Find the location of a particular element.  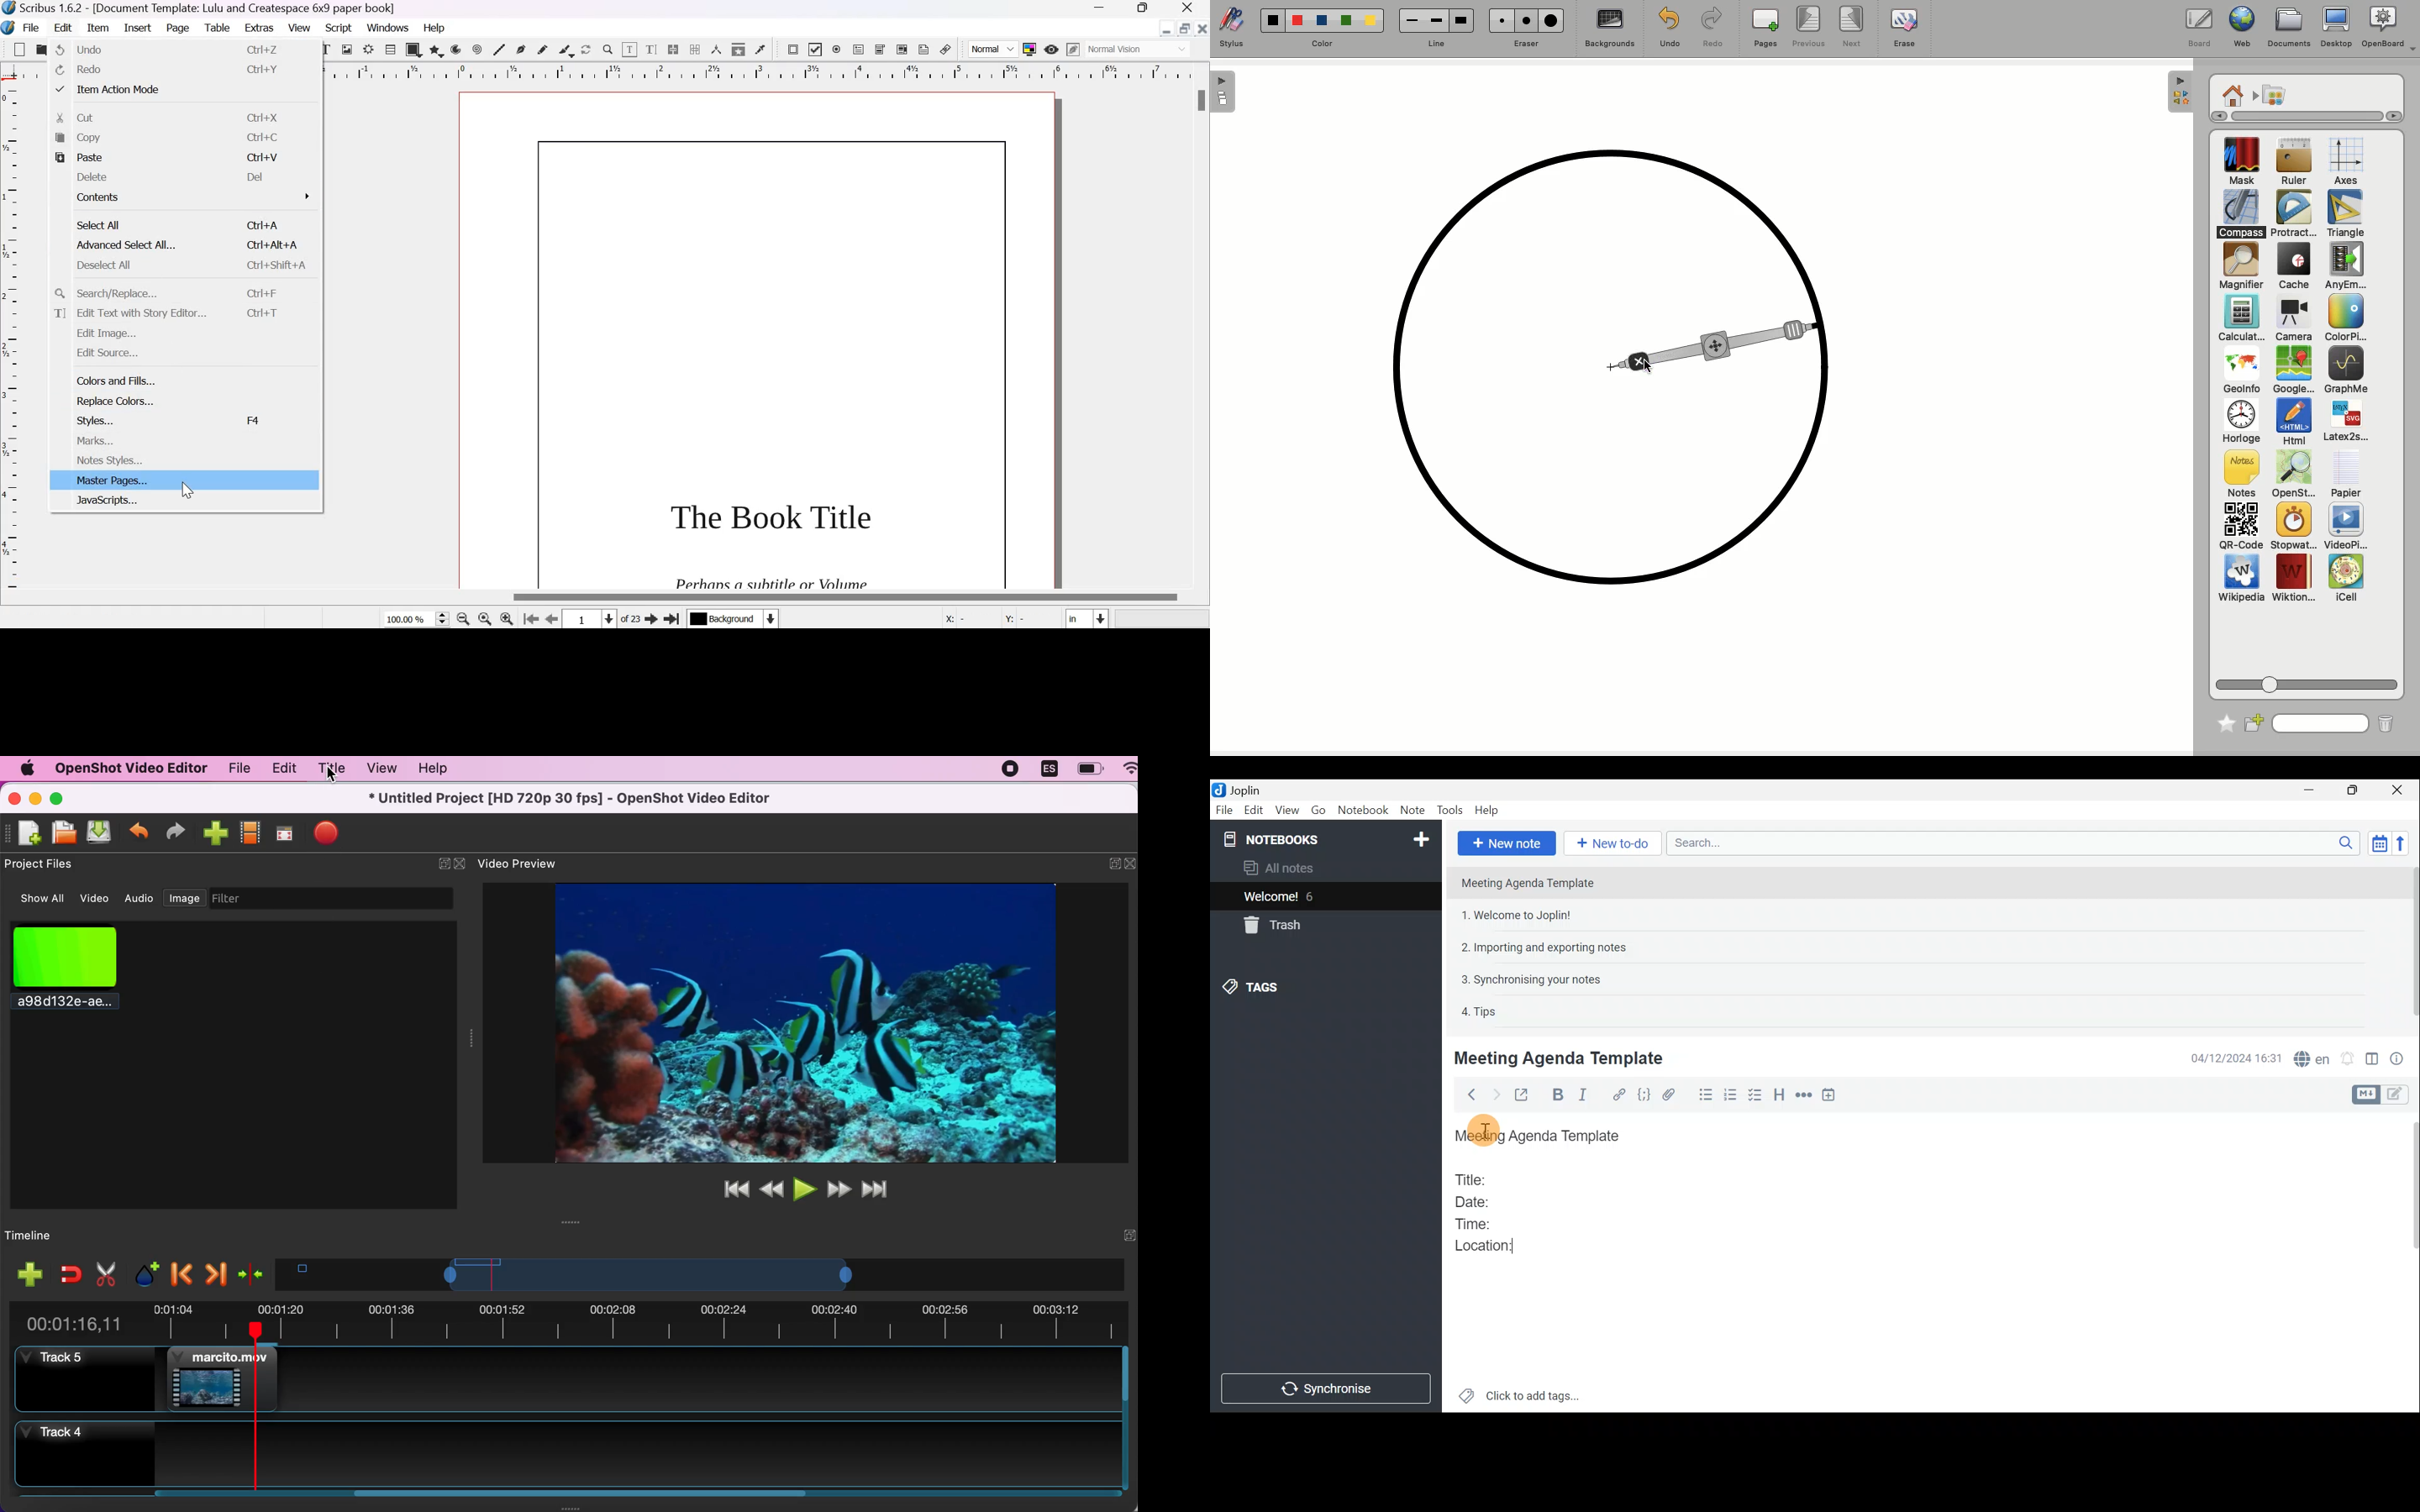

search/replace... is located at coordinates (178, 292).